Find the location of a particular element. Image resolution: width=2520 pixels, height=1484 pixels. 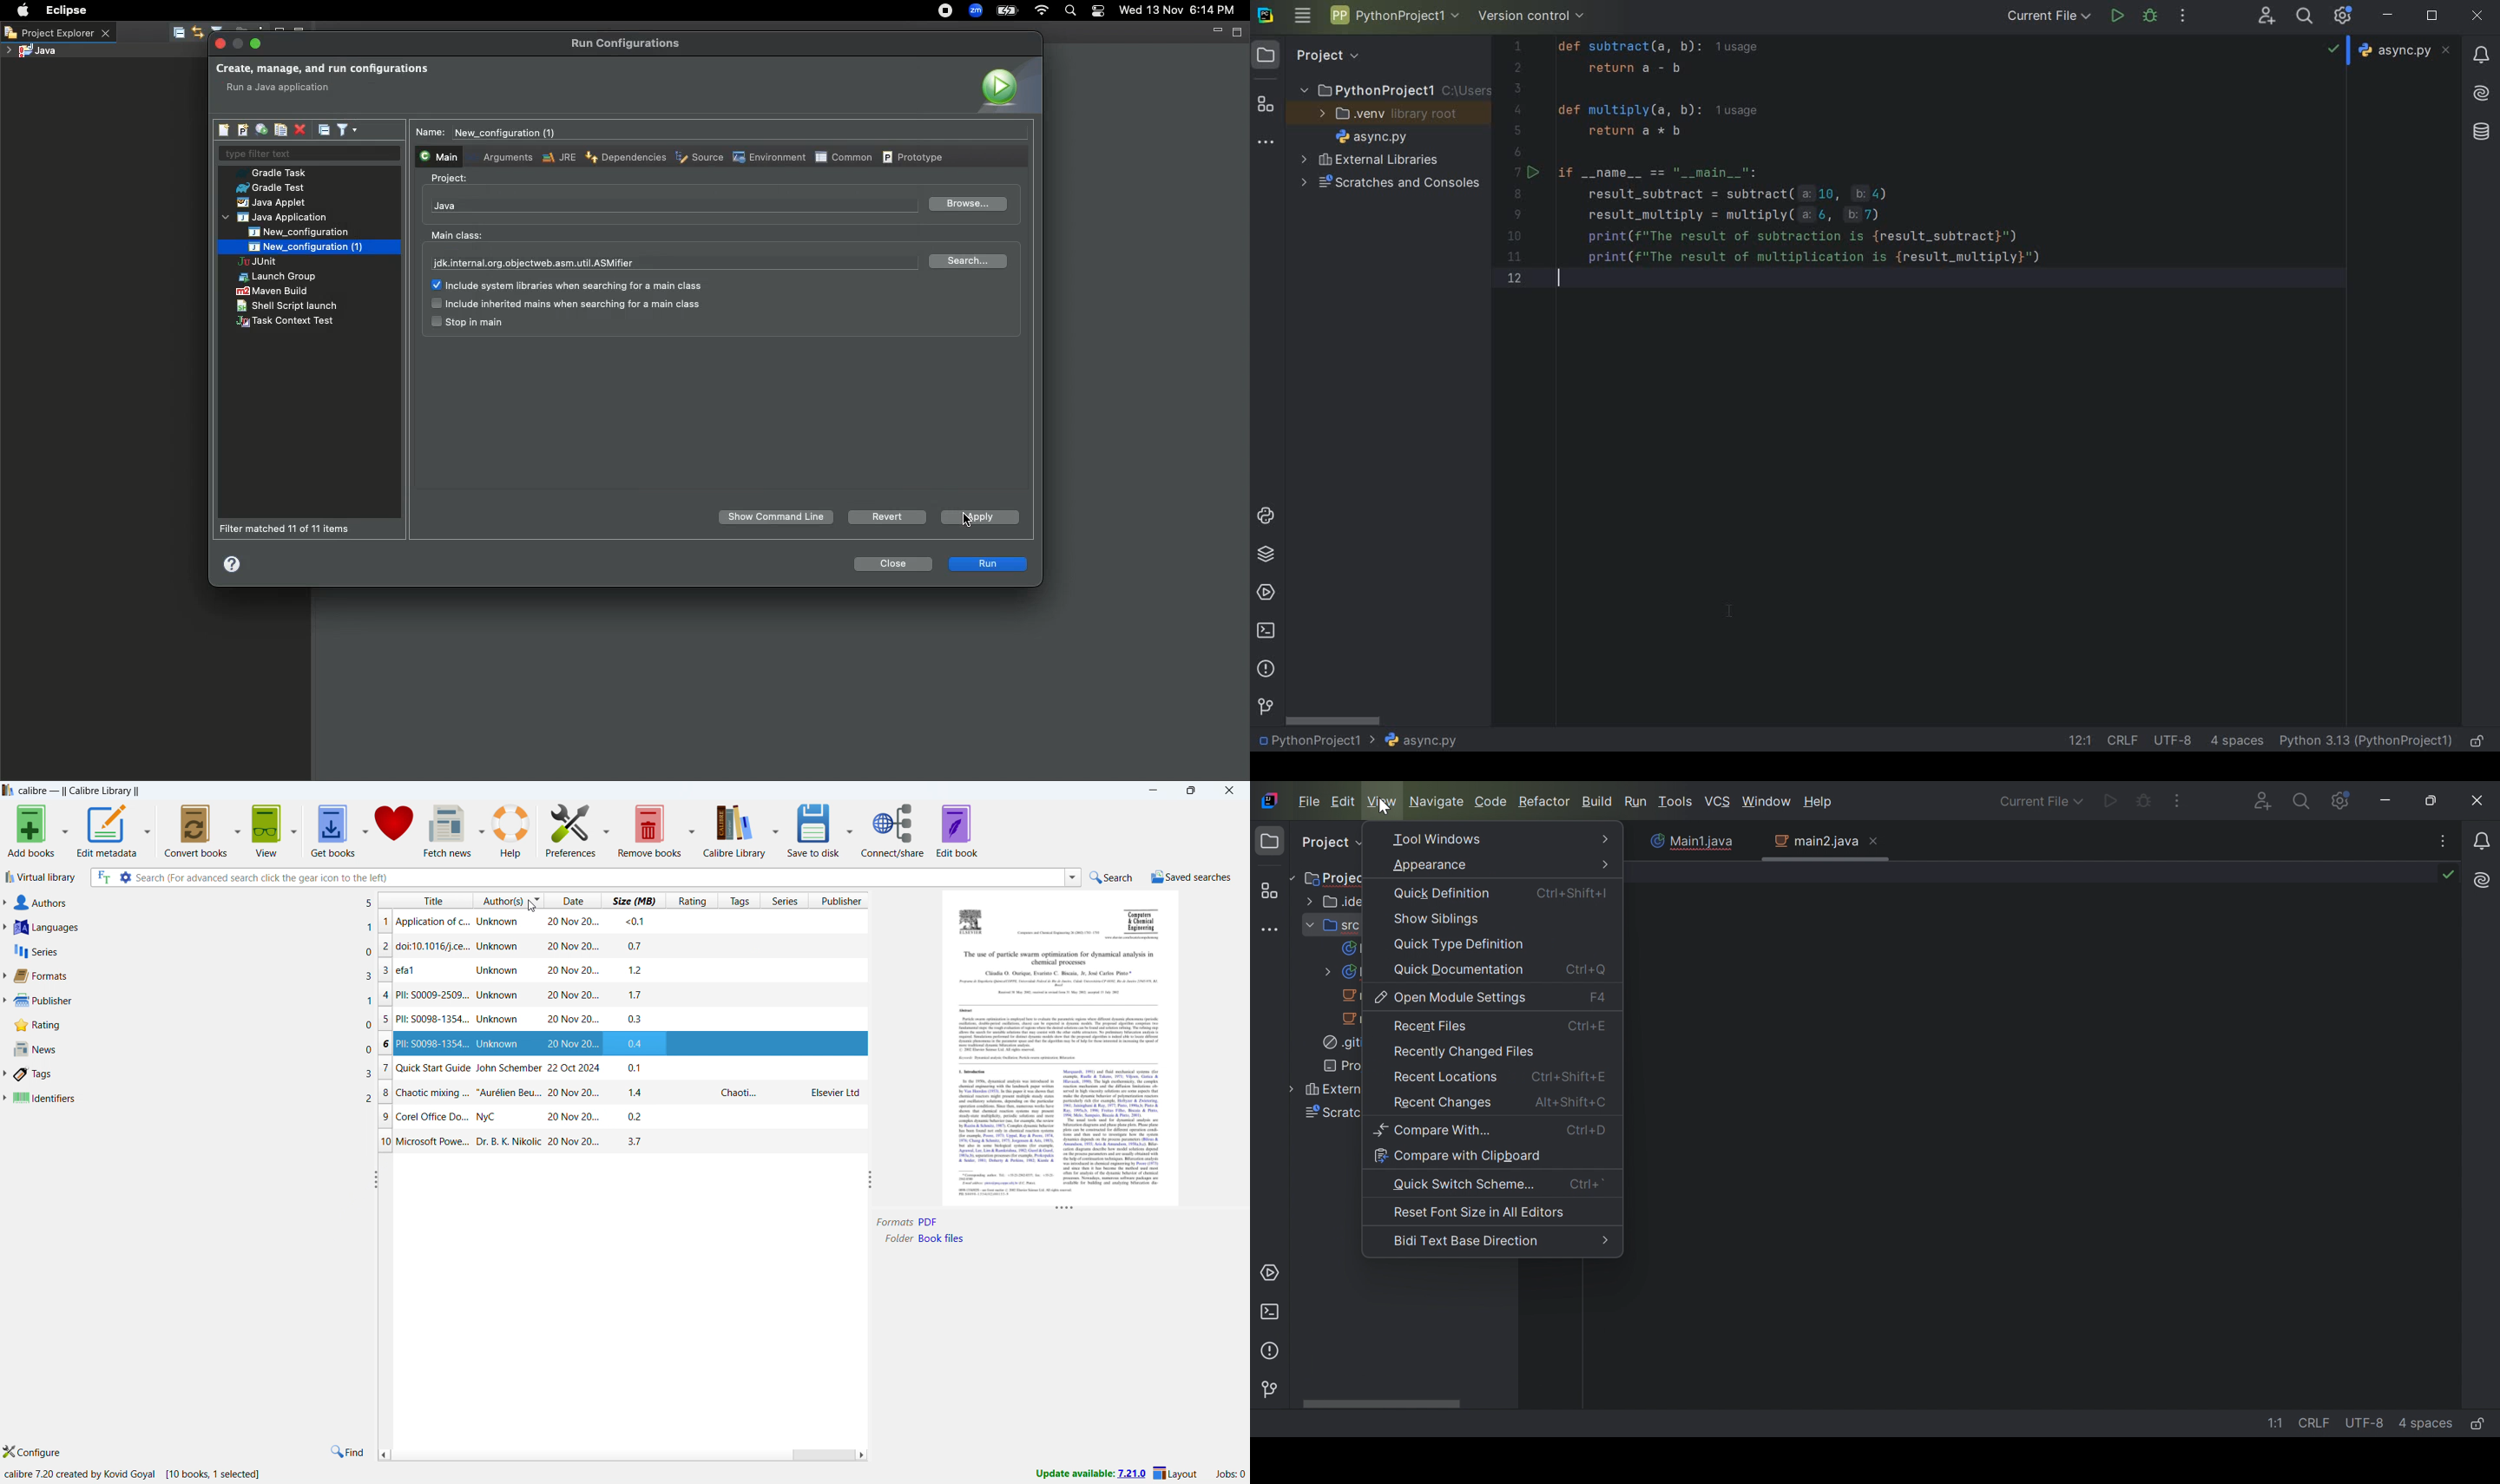

more actions is located at coordinates (2182, 18).